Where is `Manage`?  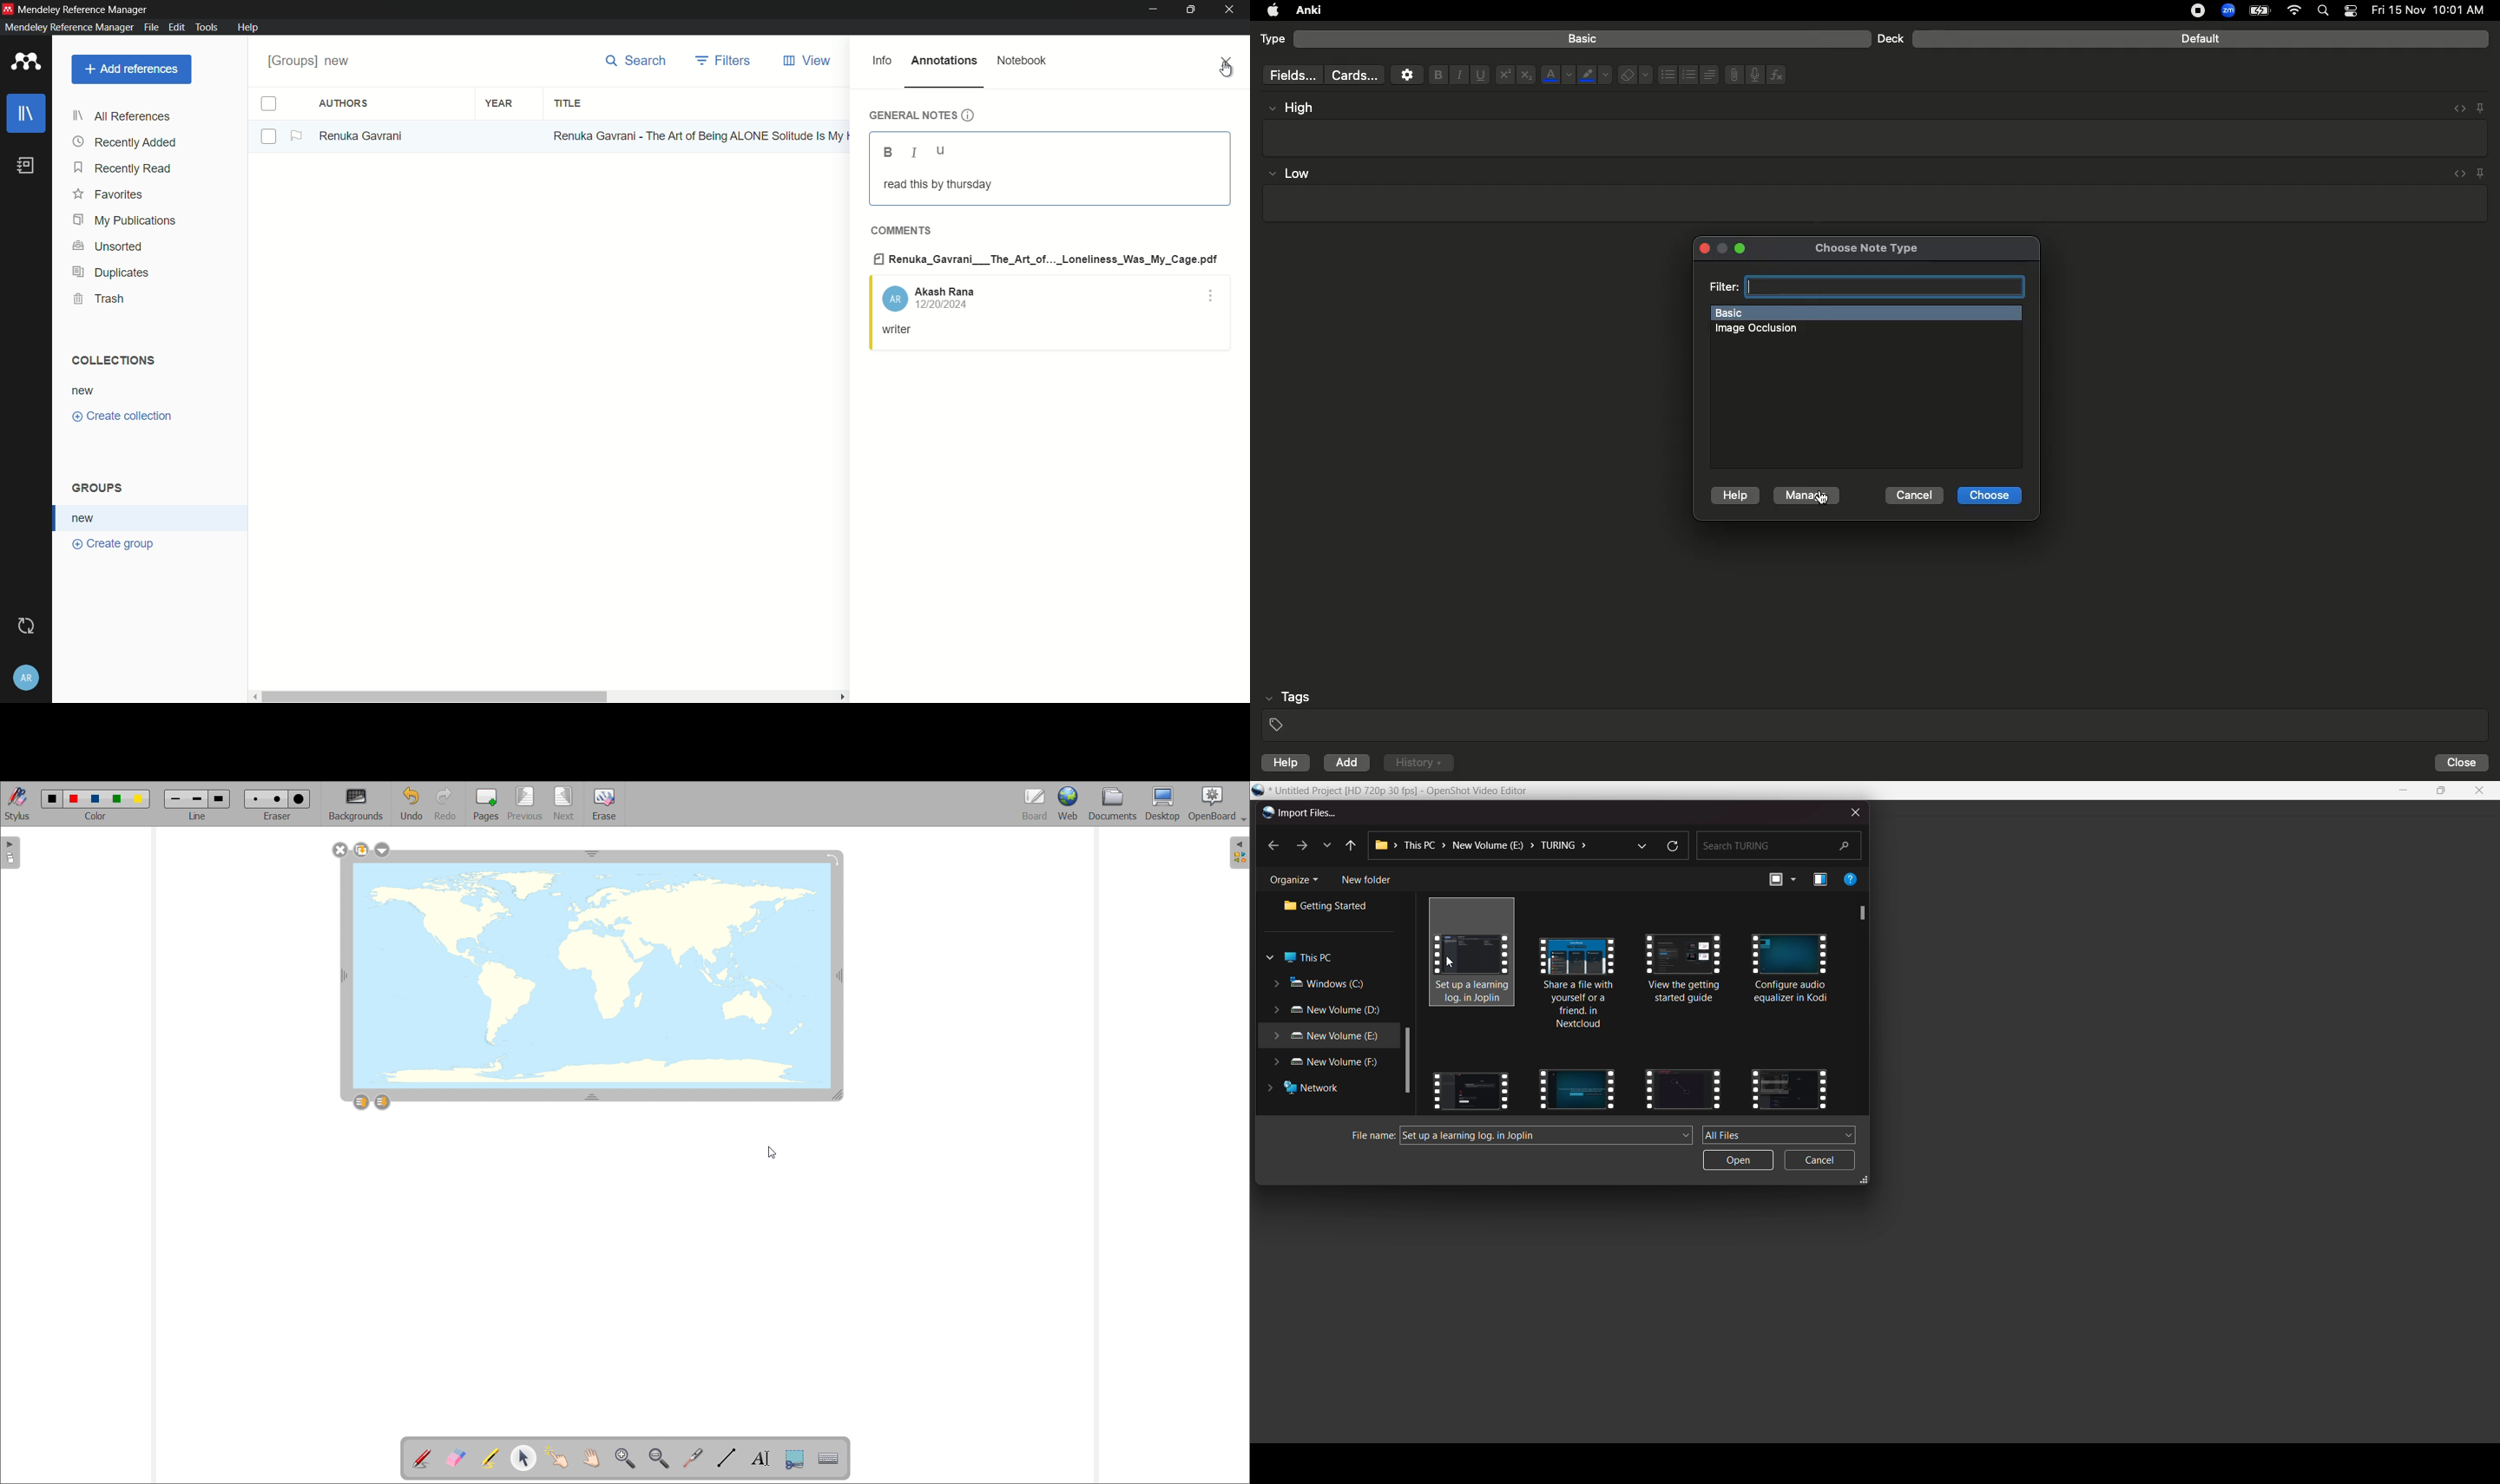
Manage is located at coordinates (1805, 497).